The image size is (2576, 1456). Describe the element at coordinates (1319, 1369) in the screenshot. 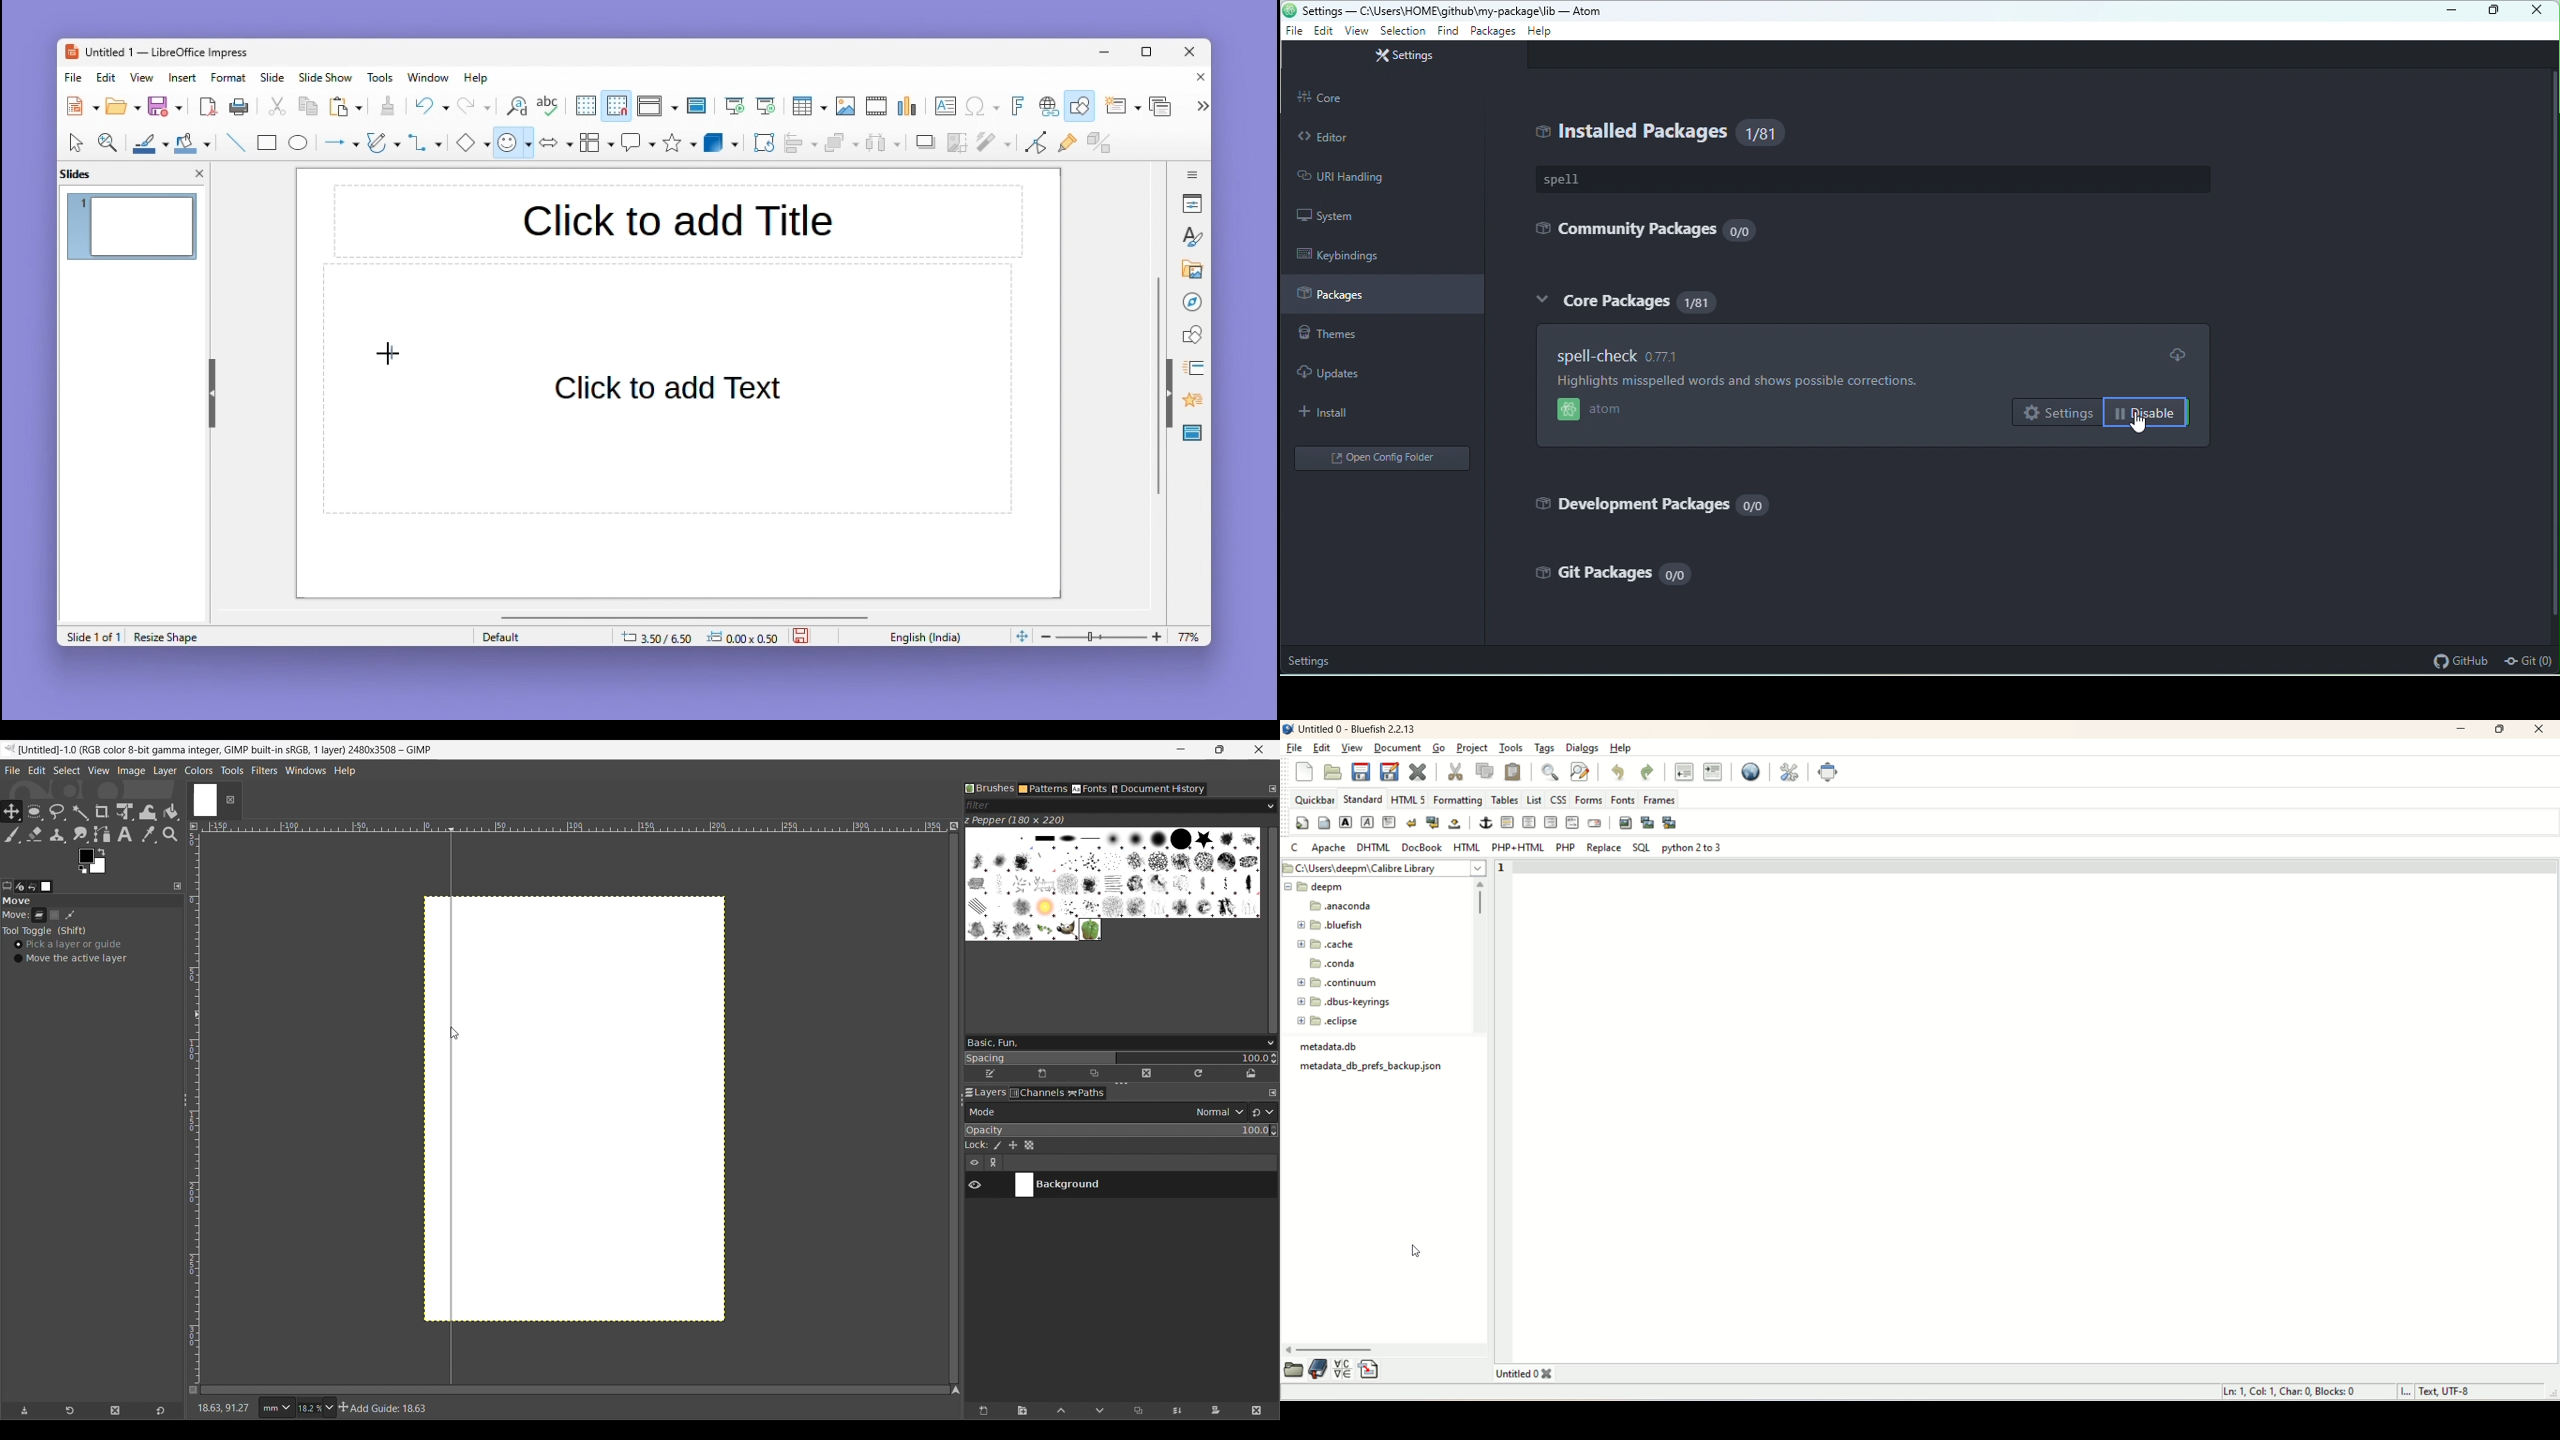

I see `documentation` at that location.